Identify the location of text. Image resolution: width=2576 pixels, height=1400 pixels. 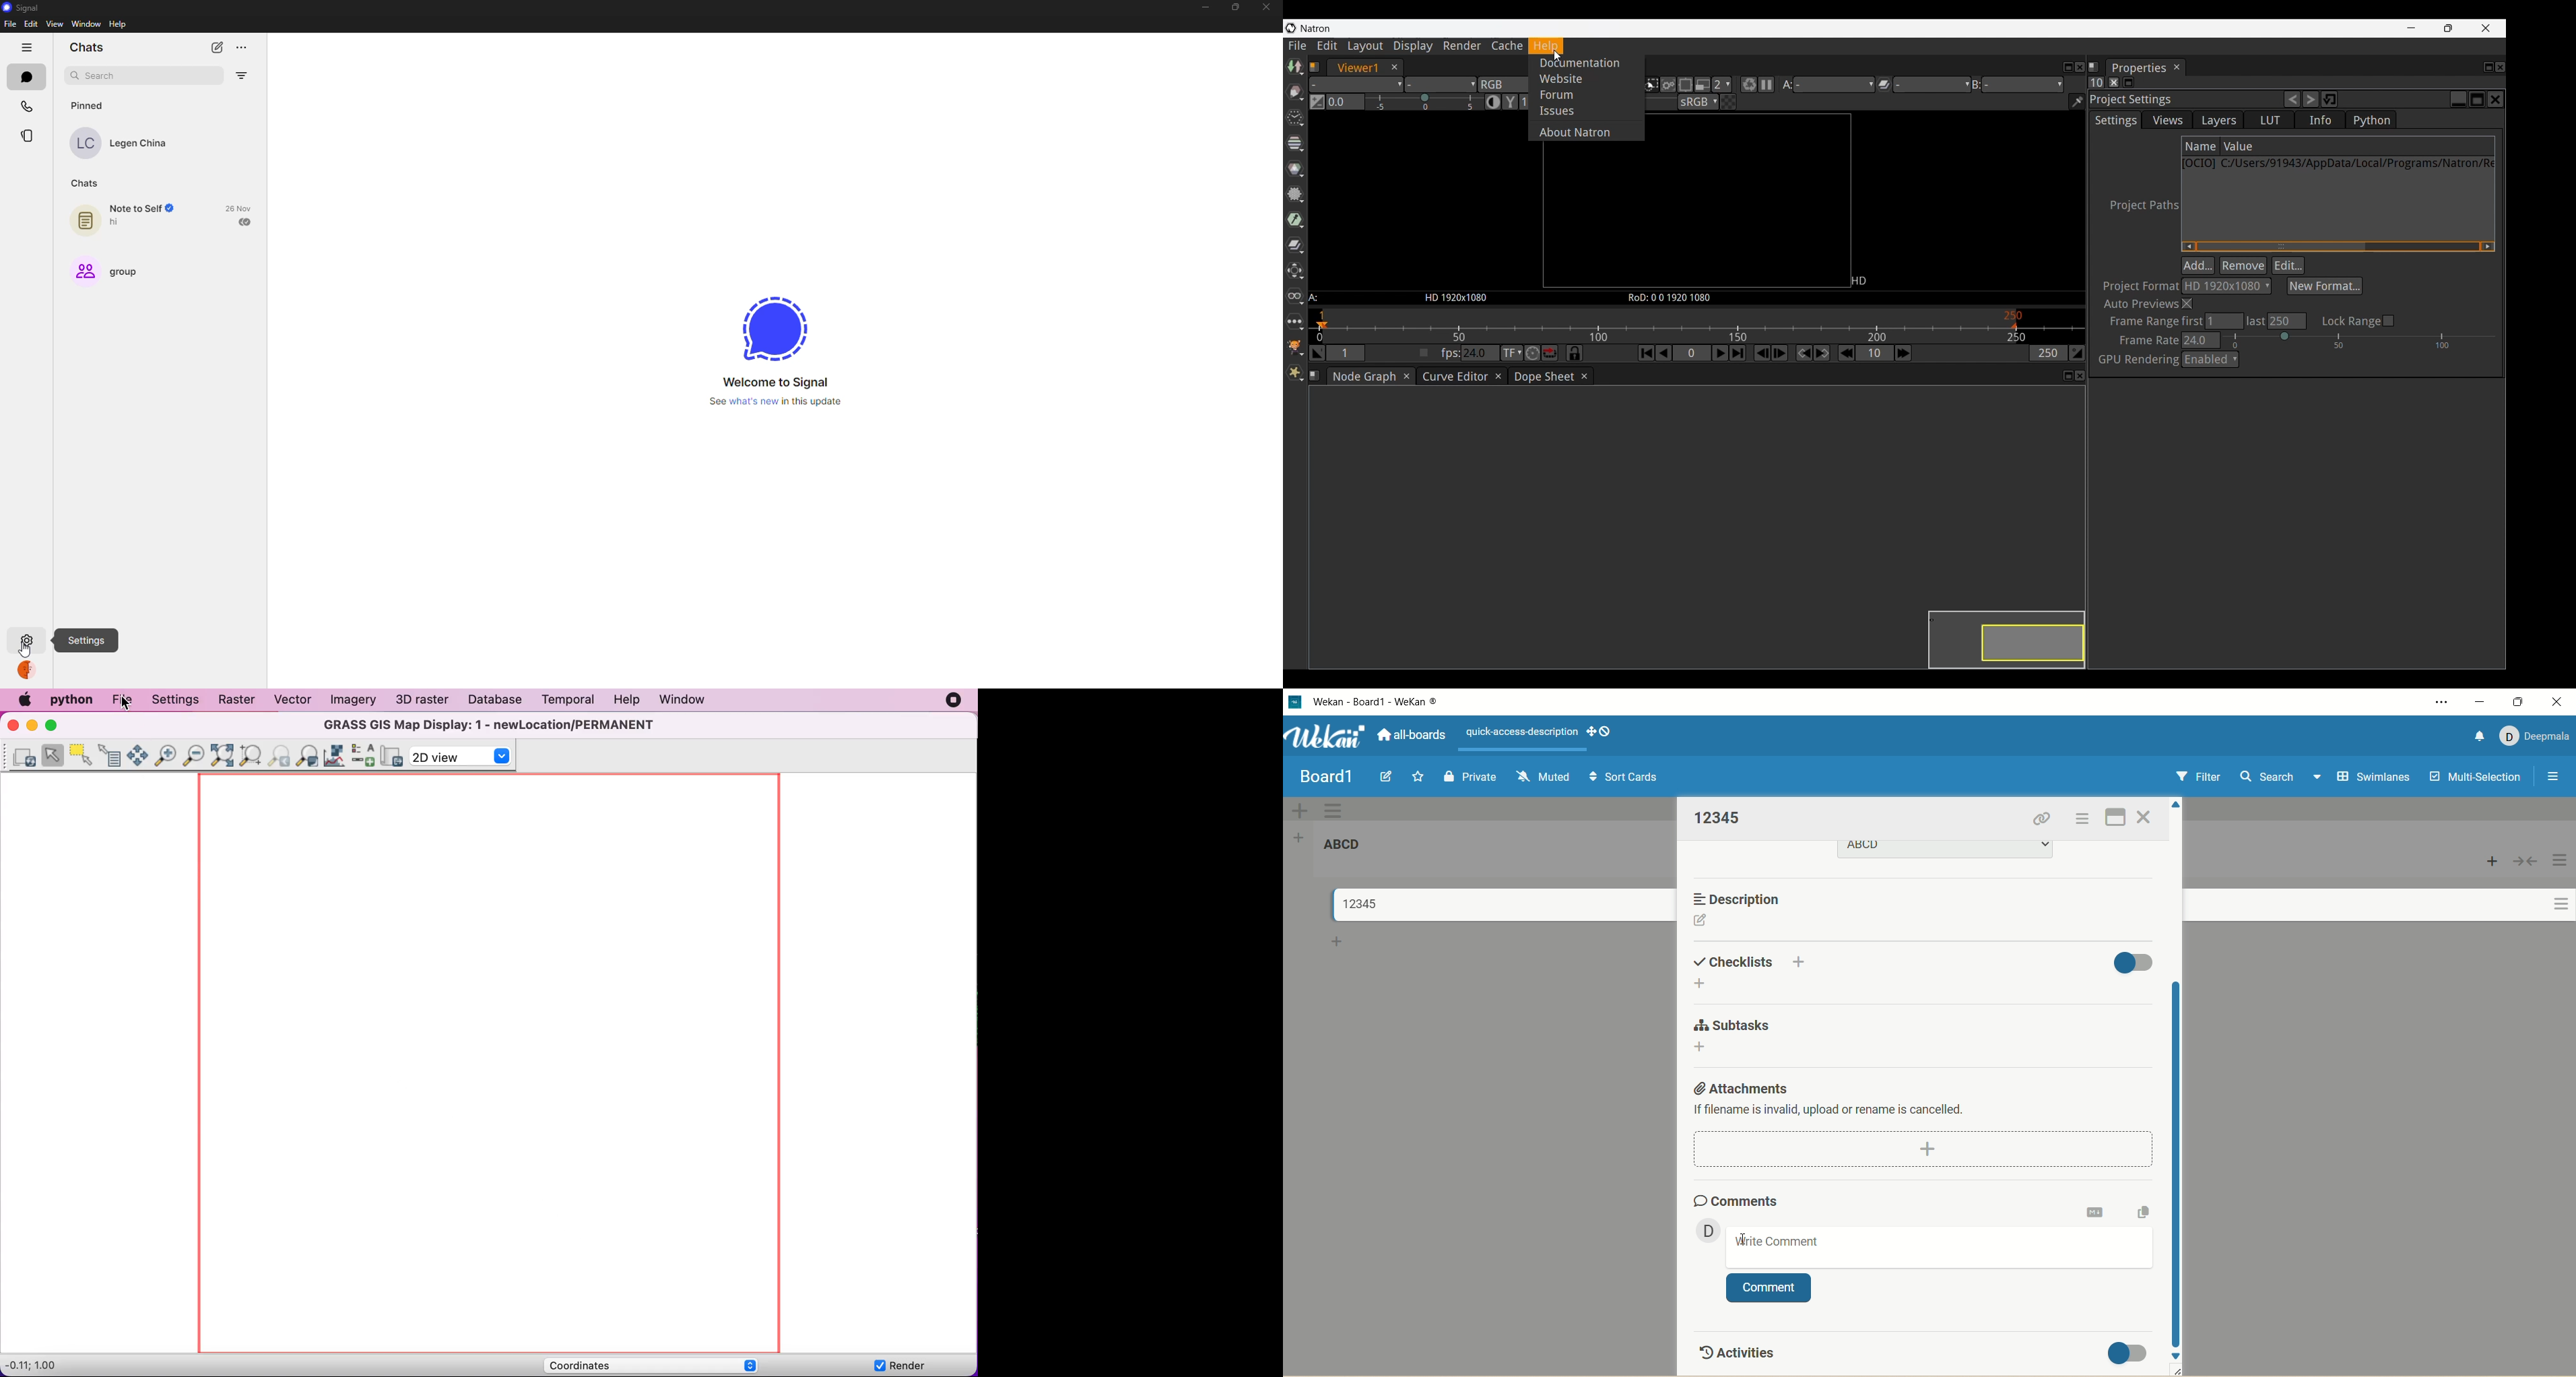
(1831, 1111).